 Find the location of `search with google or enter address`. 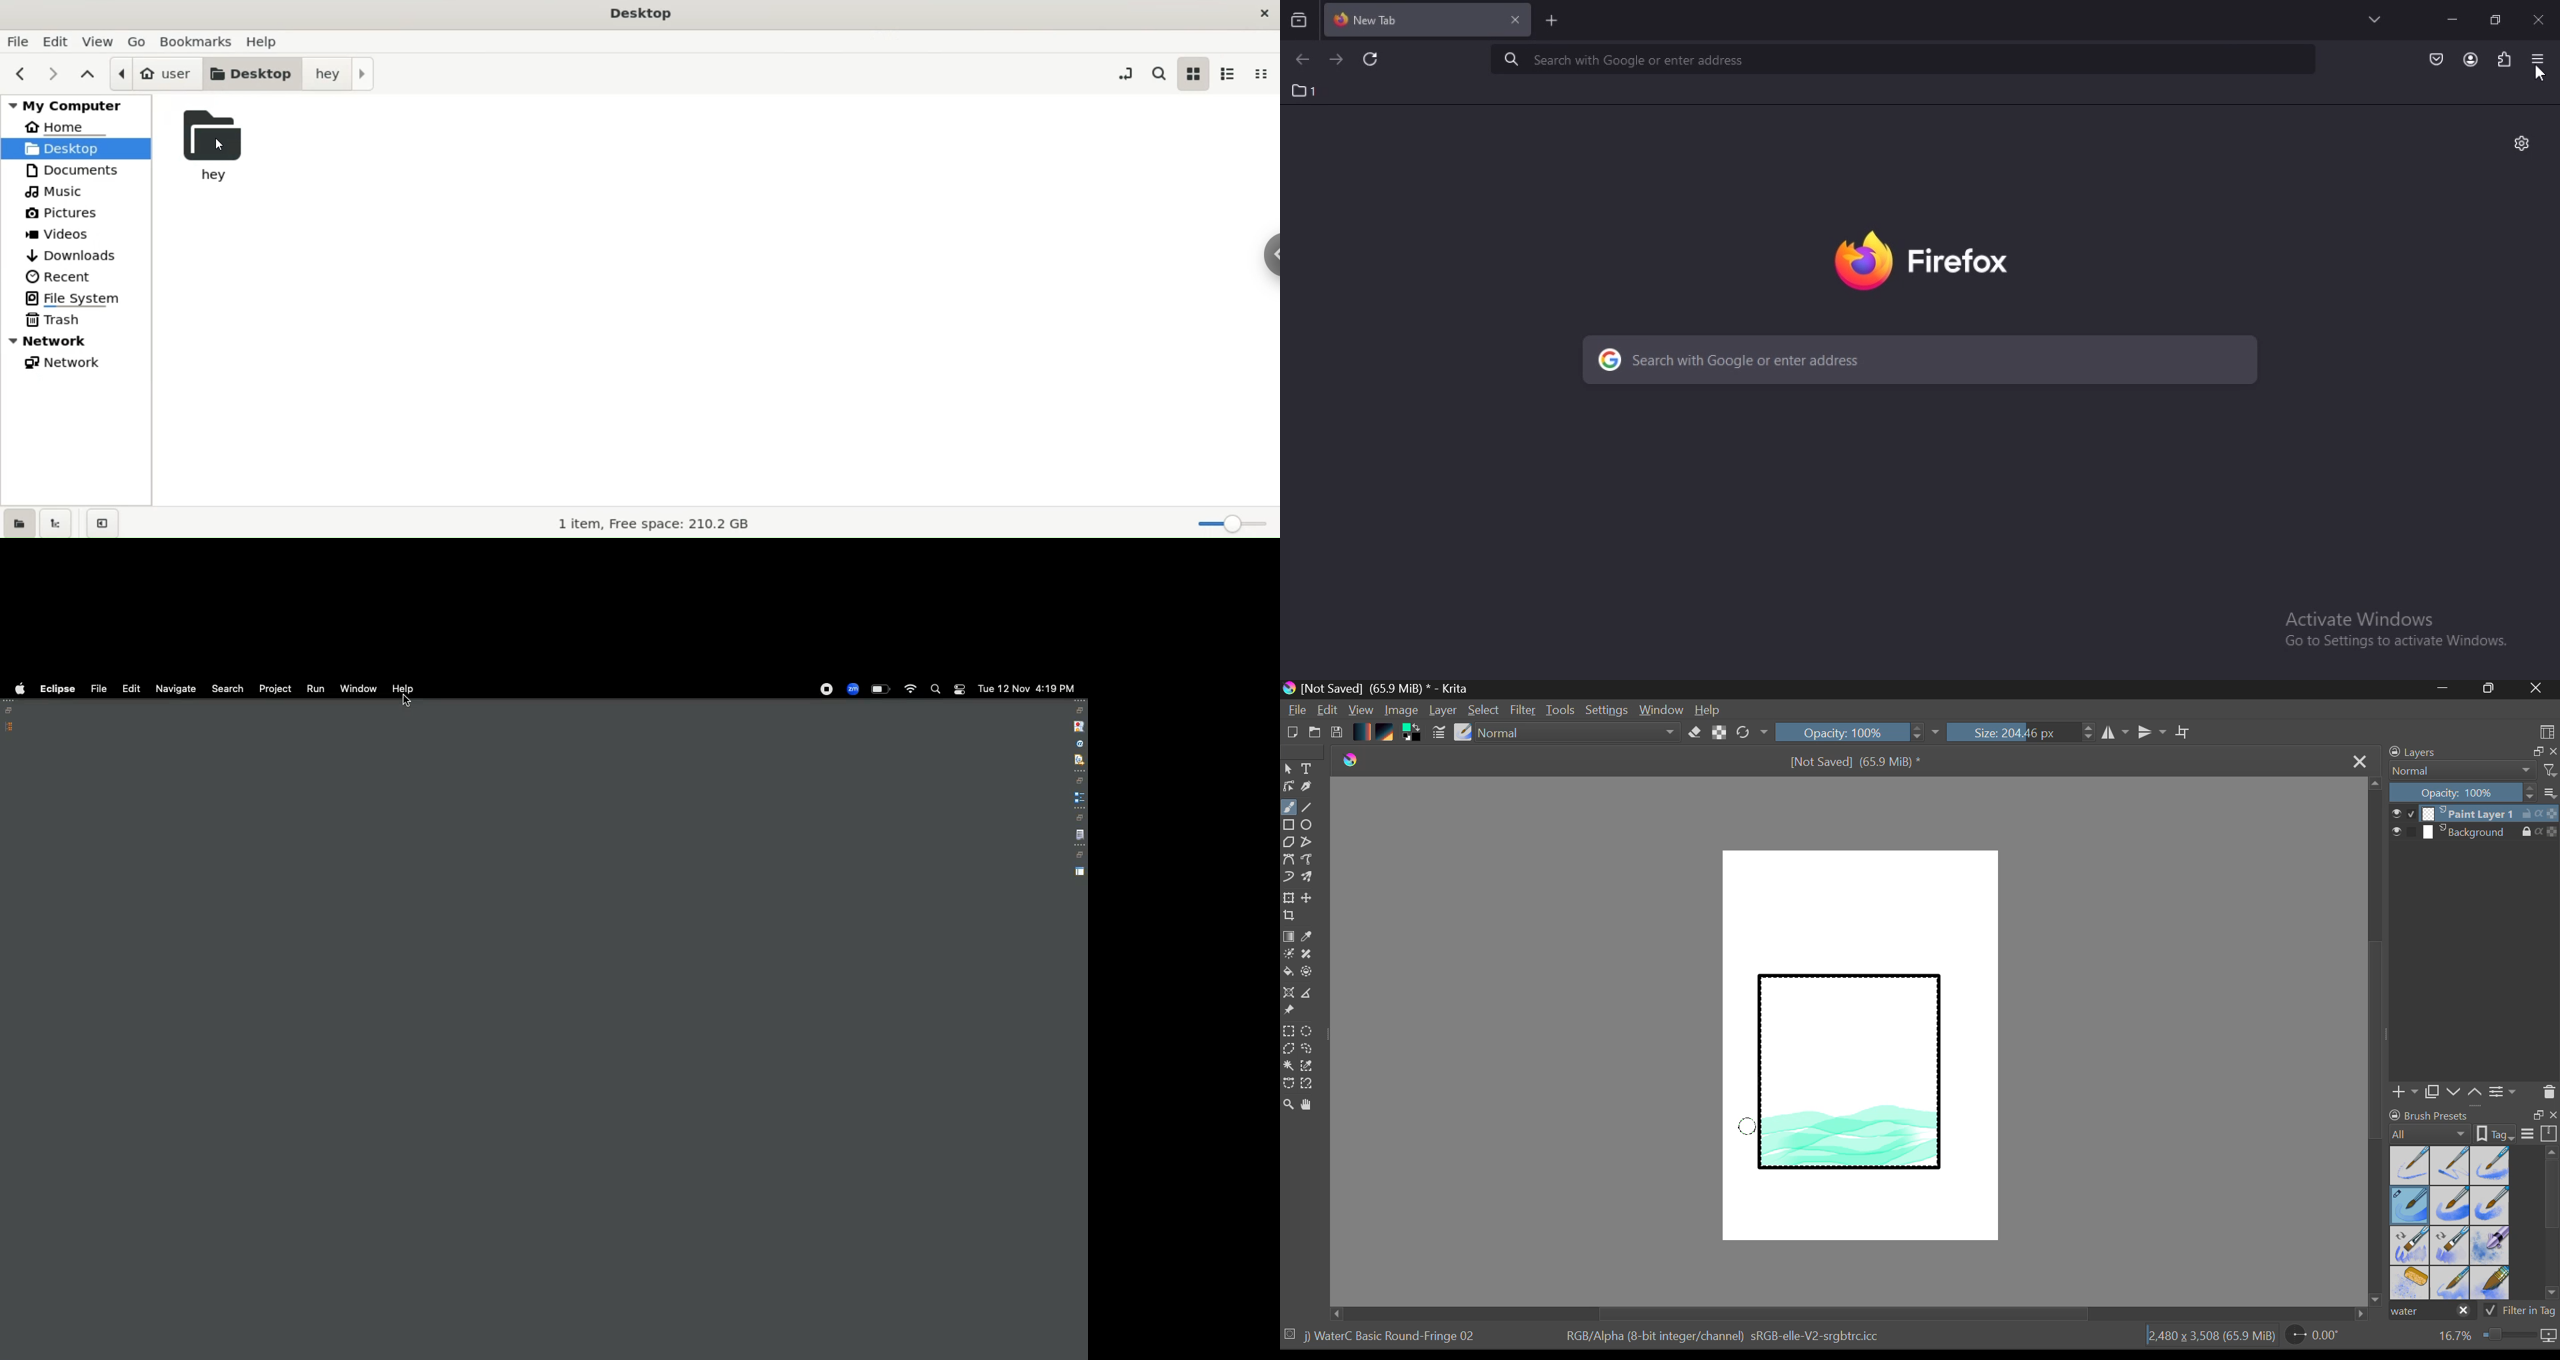

search with google or enter address is located at coordinates (1903, 59).